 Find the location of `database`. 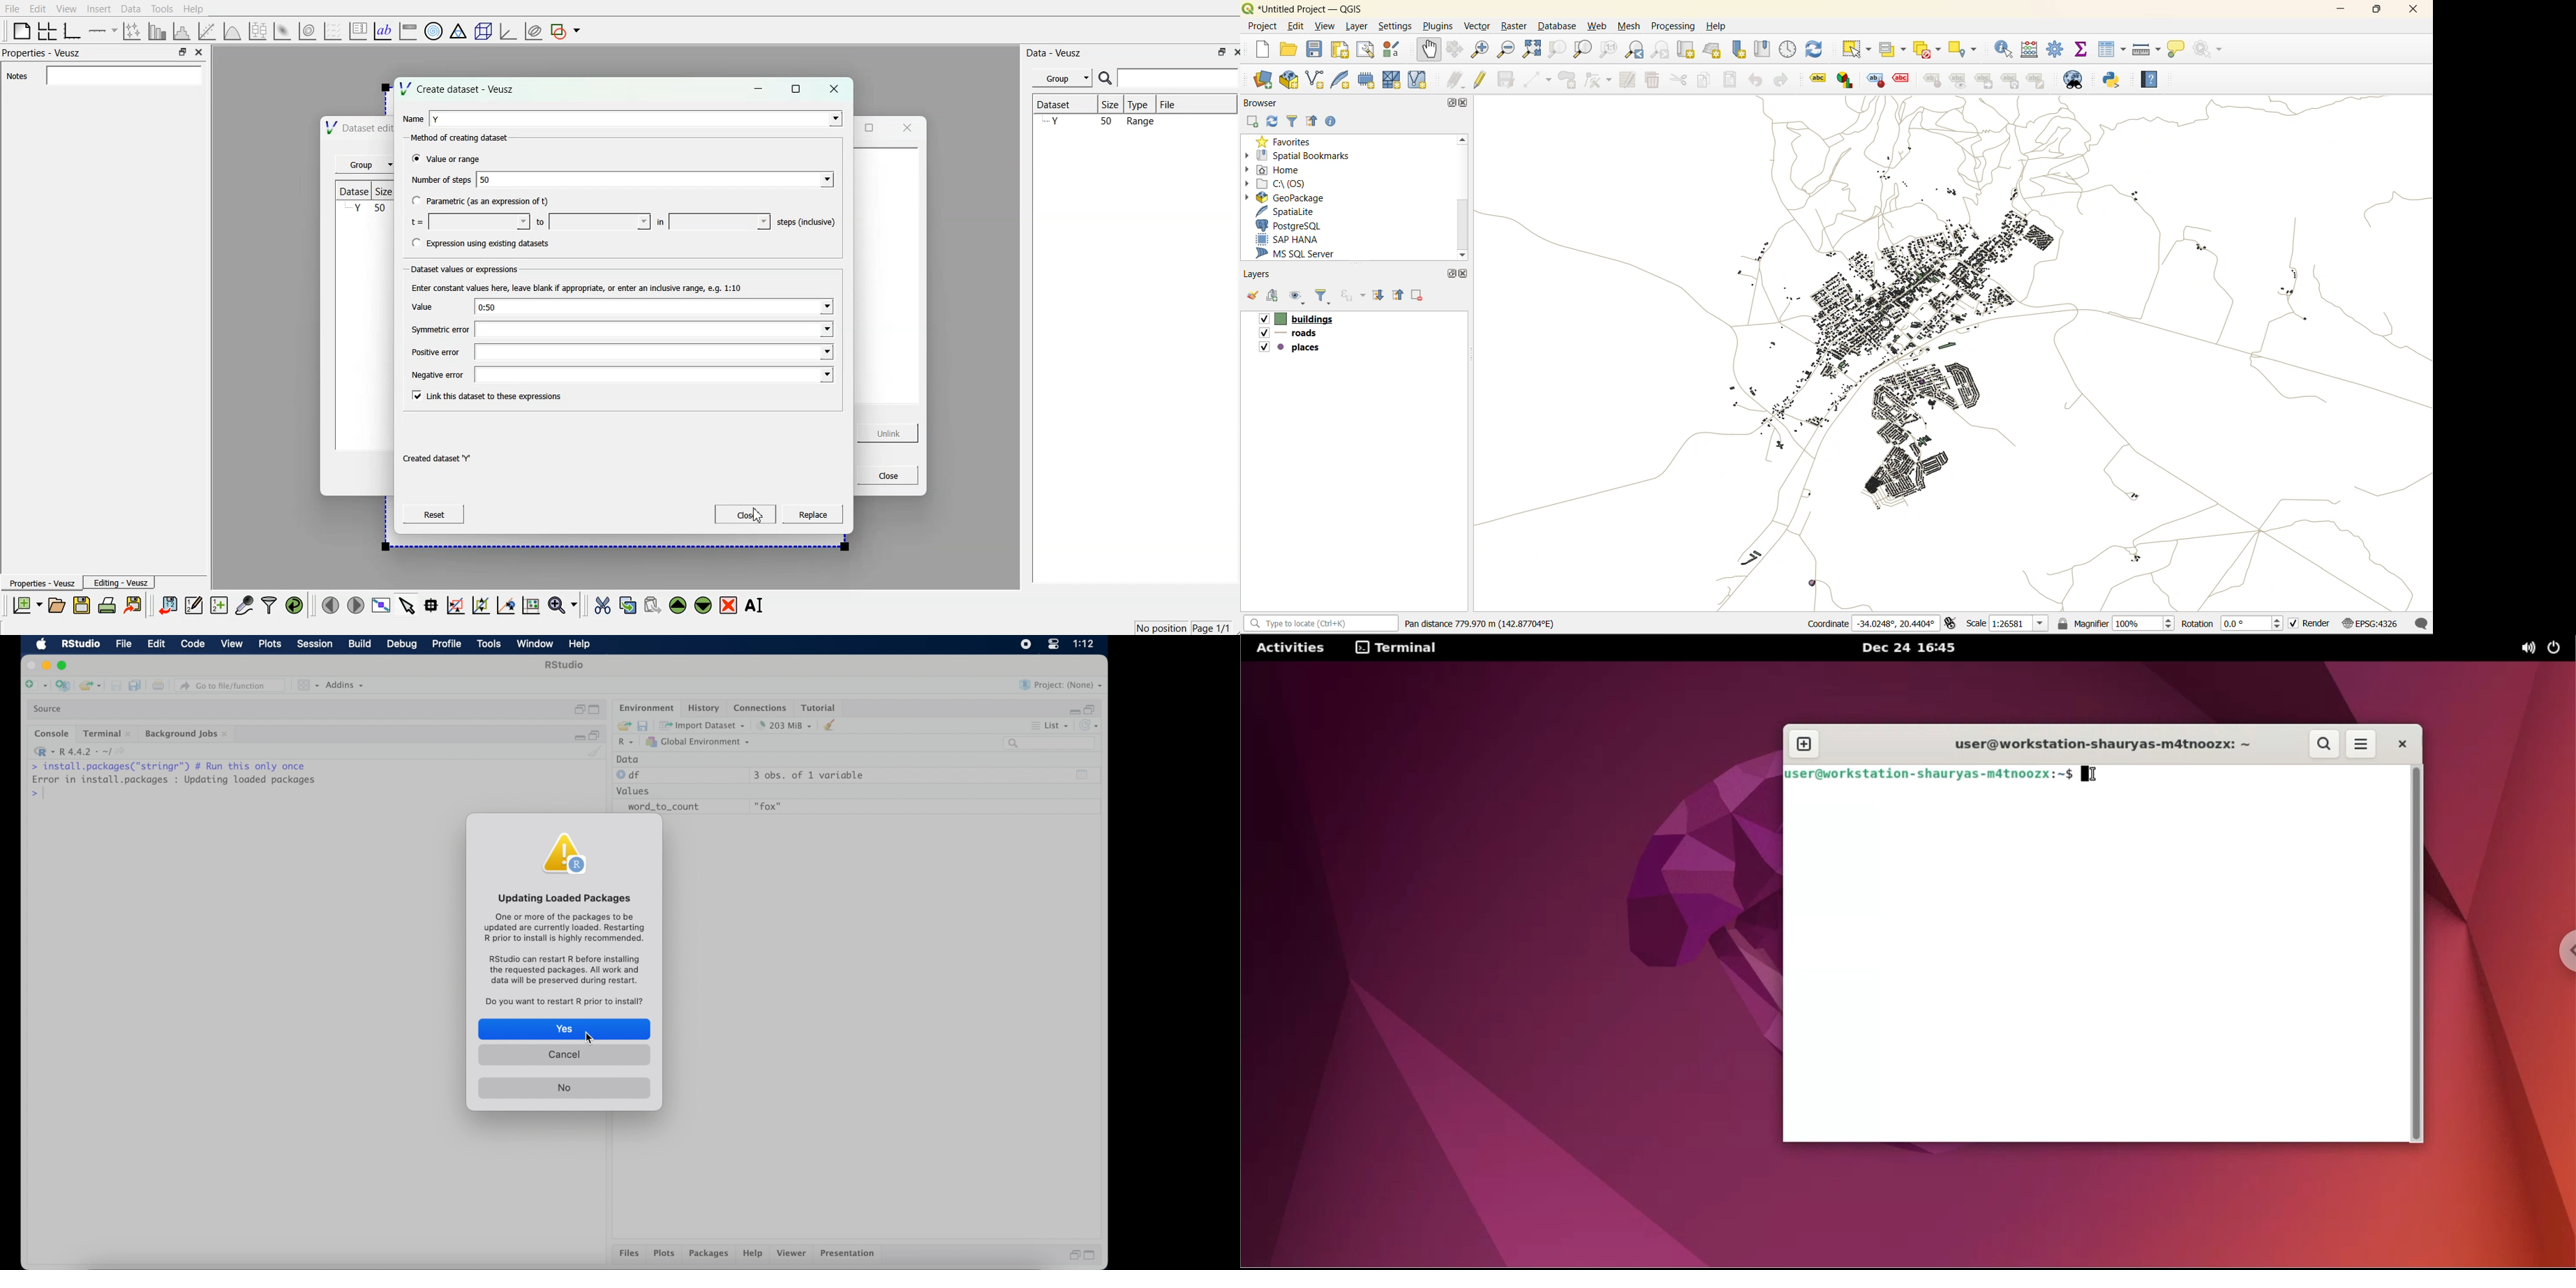

database is located at coordinates (1556, 24).